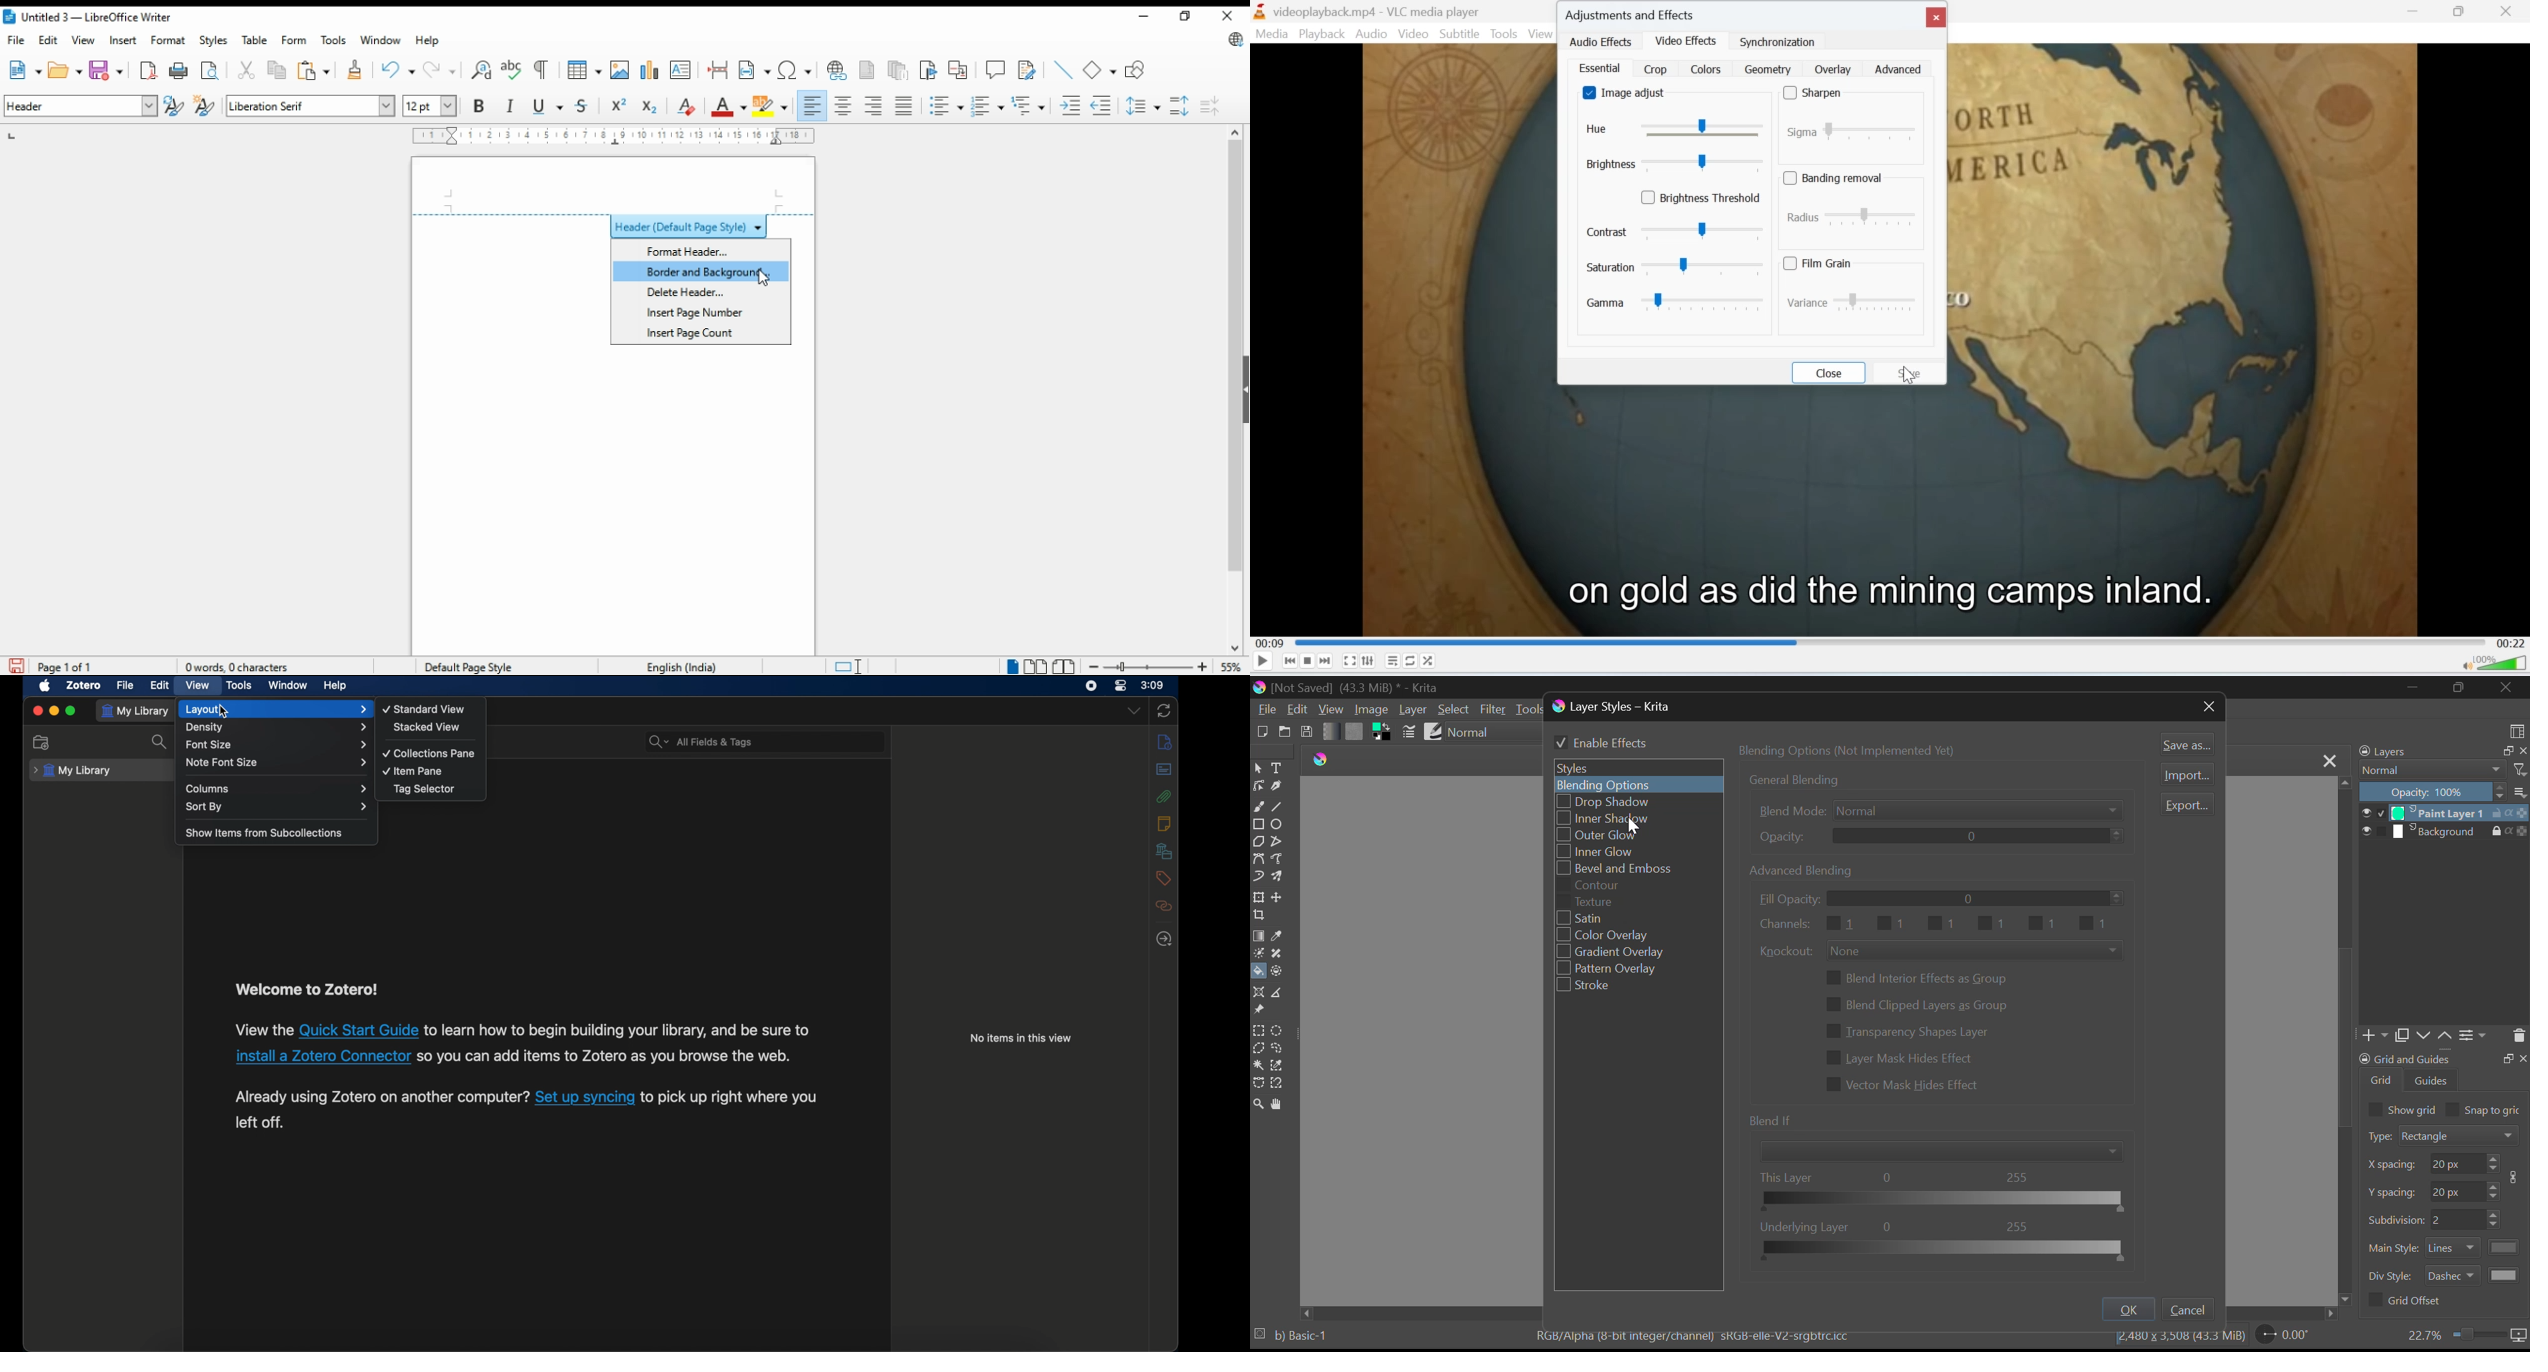 The image size is (2548, 1372). What do you see at coordinates (175, 106) in the screenshot?
I see `update selected style` at bounding box center [175, 106].